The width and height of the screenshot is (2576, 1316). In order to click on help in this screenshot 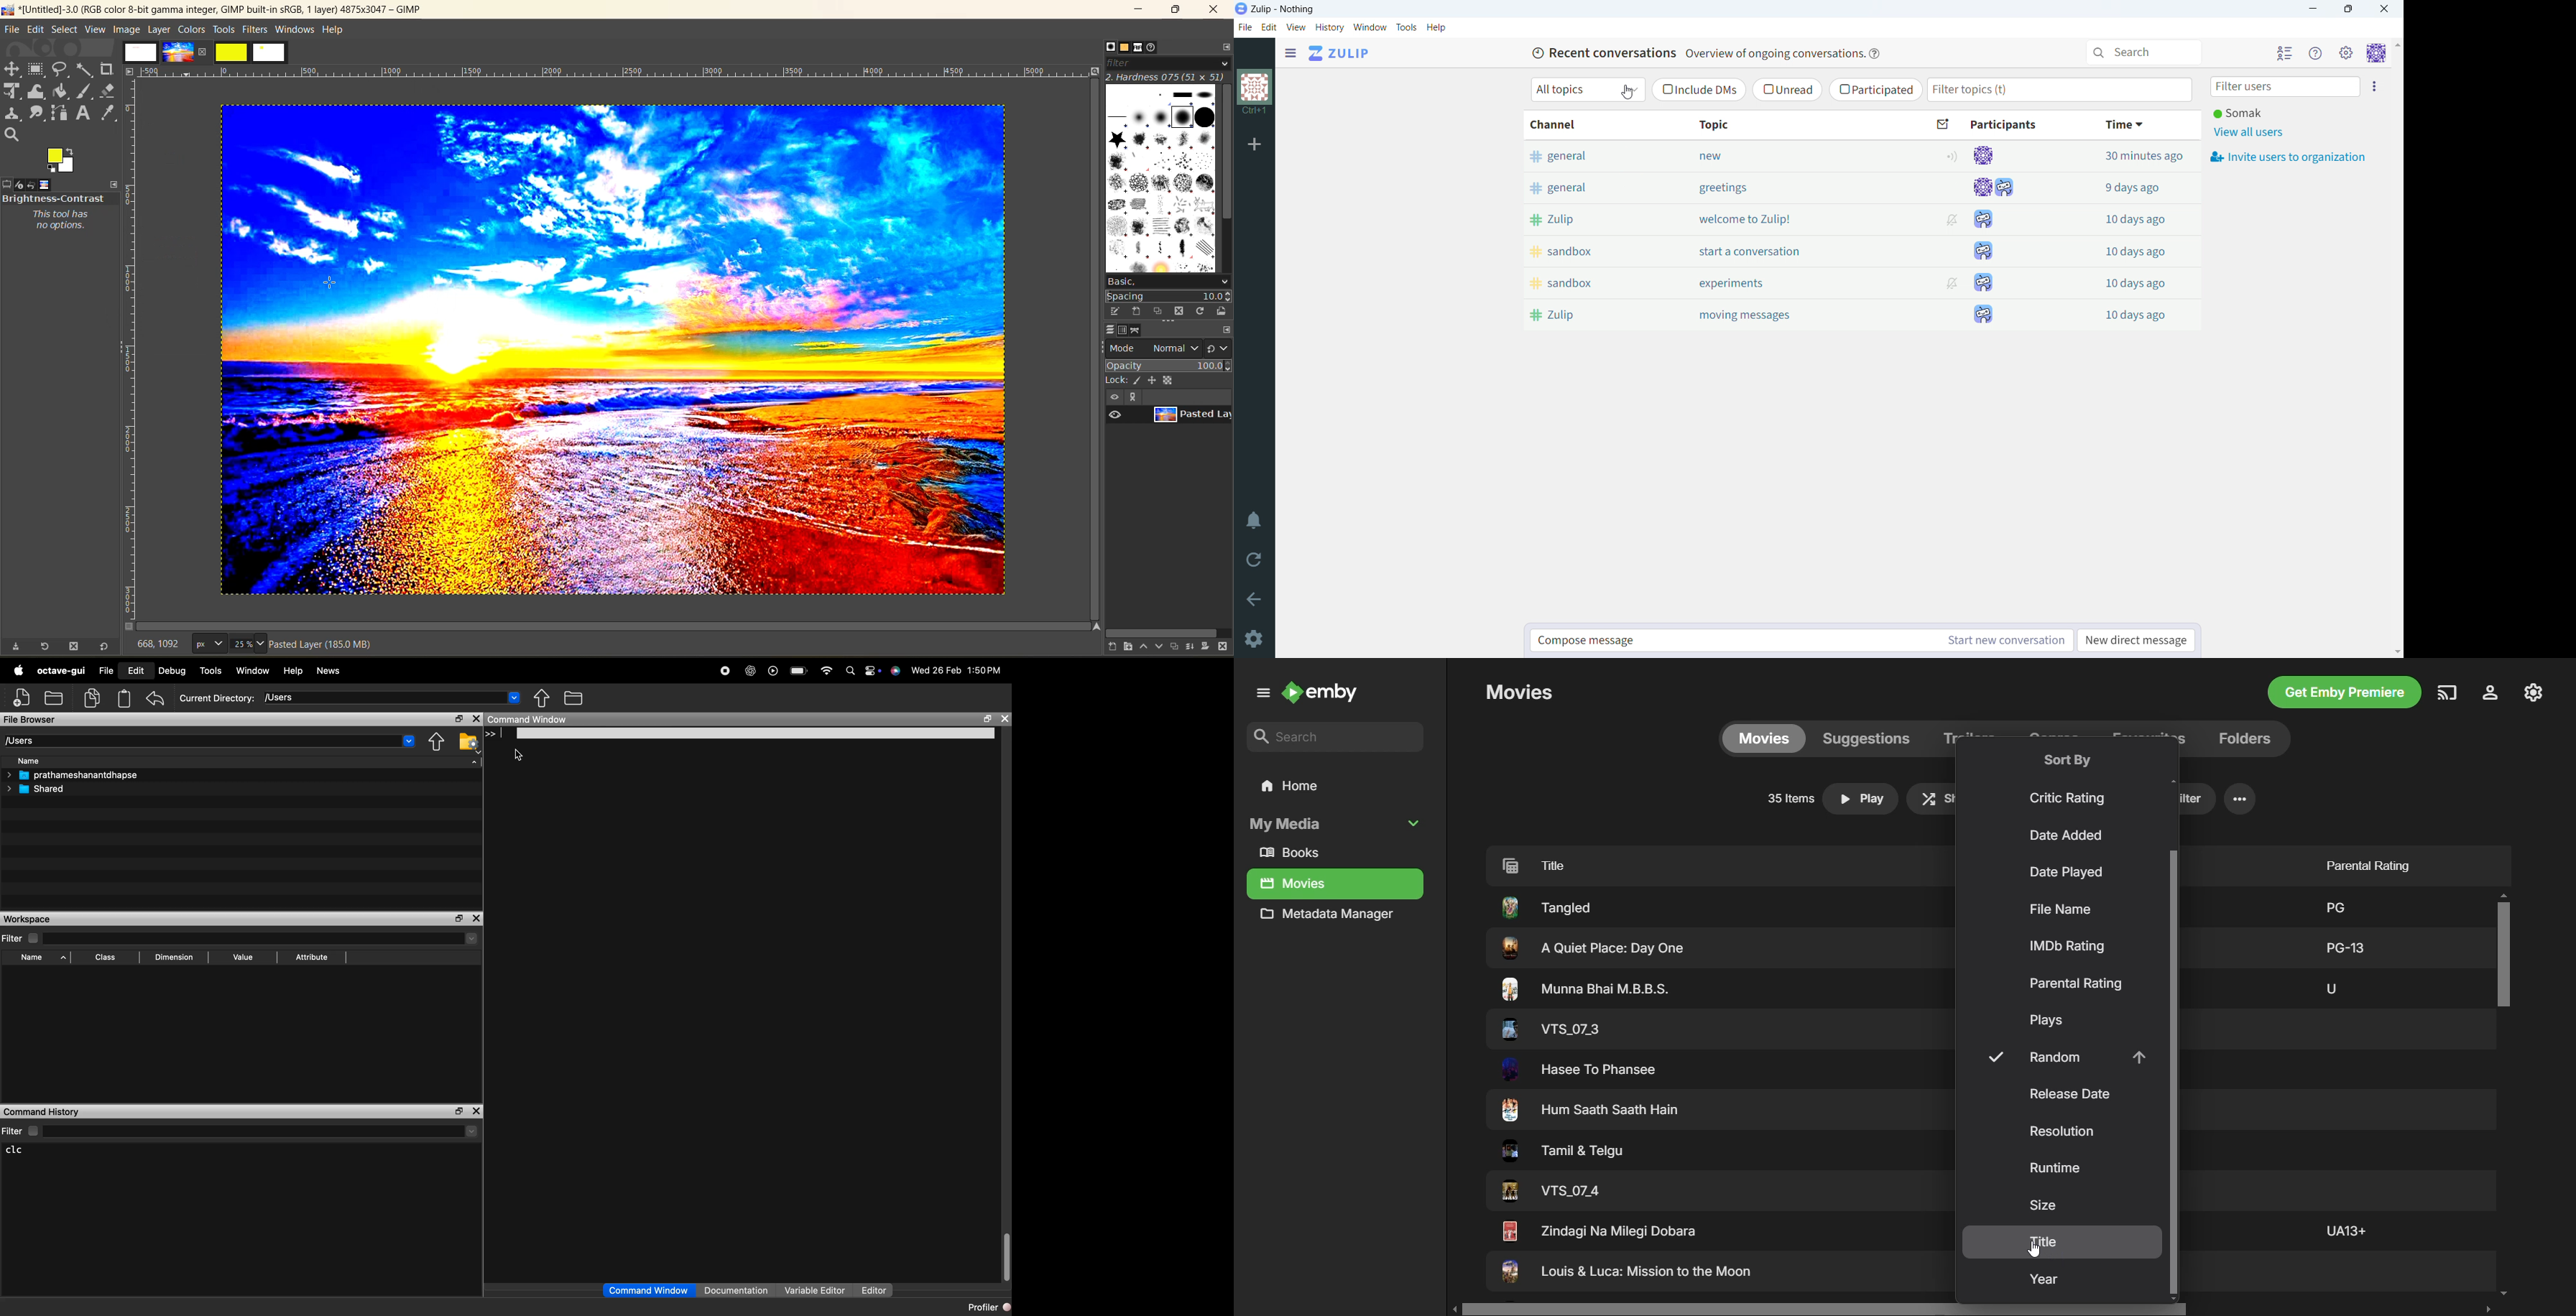, I will do `click(335, 32)`.